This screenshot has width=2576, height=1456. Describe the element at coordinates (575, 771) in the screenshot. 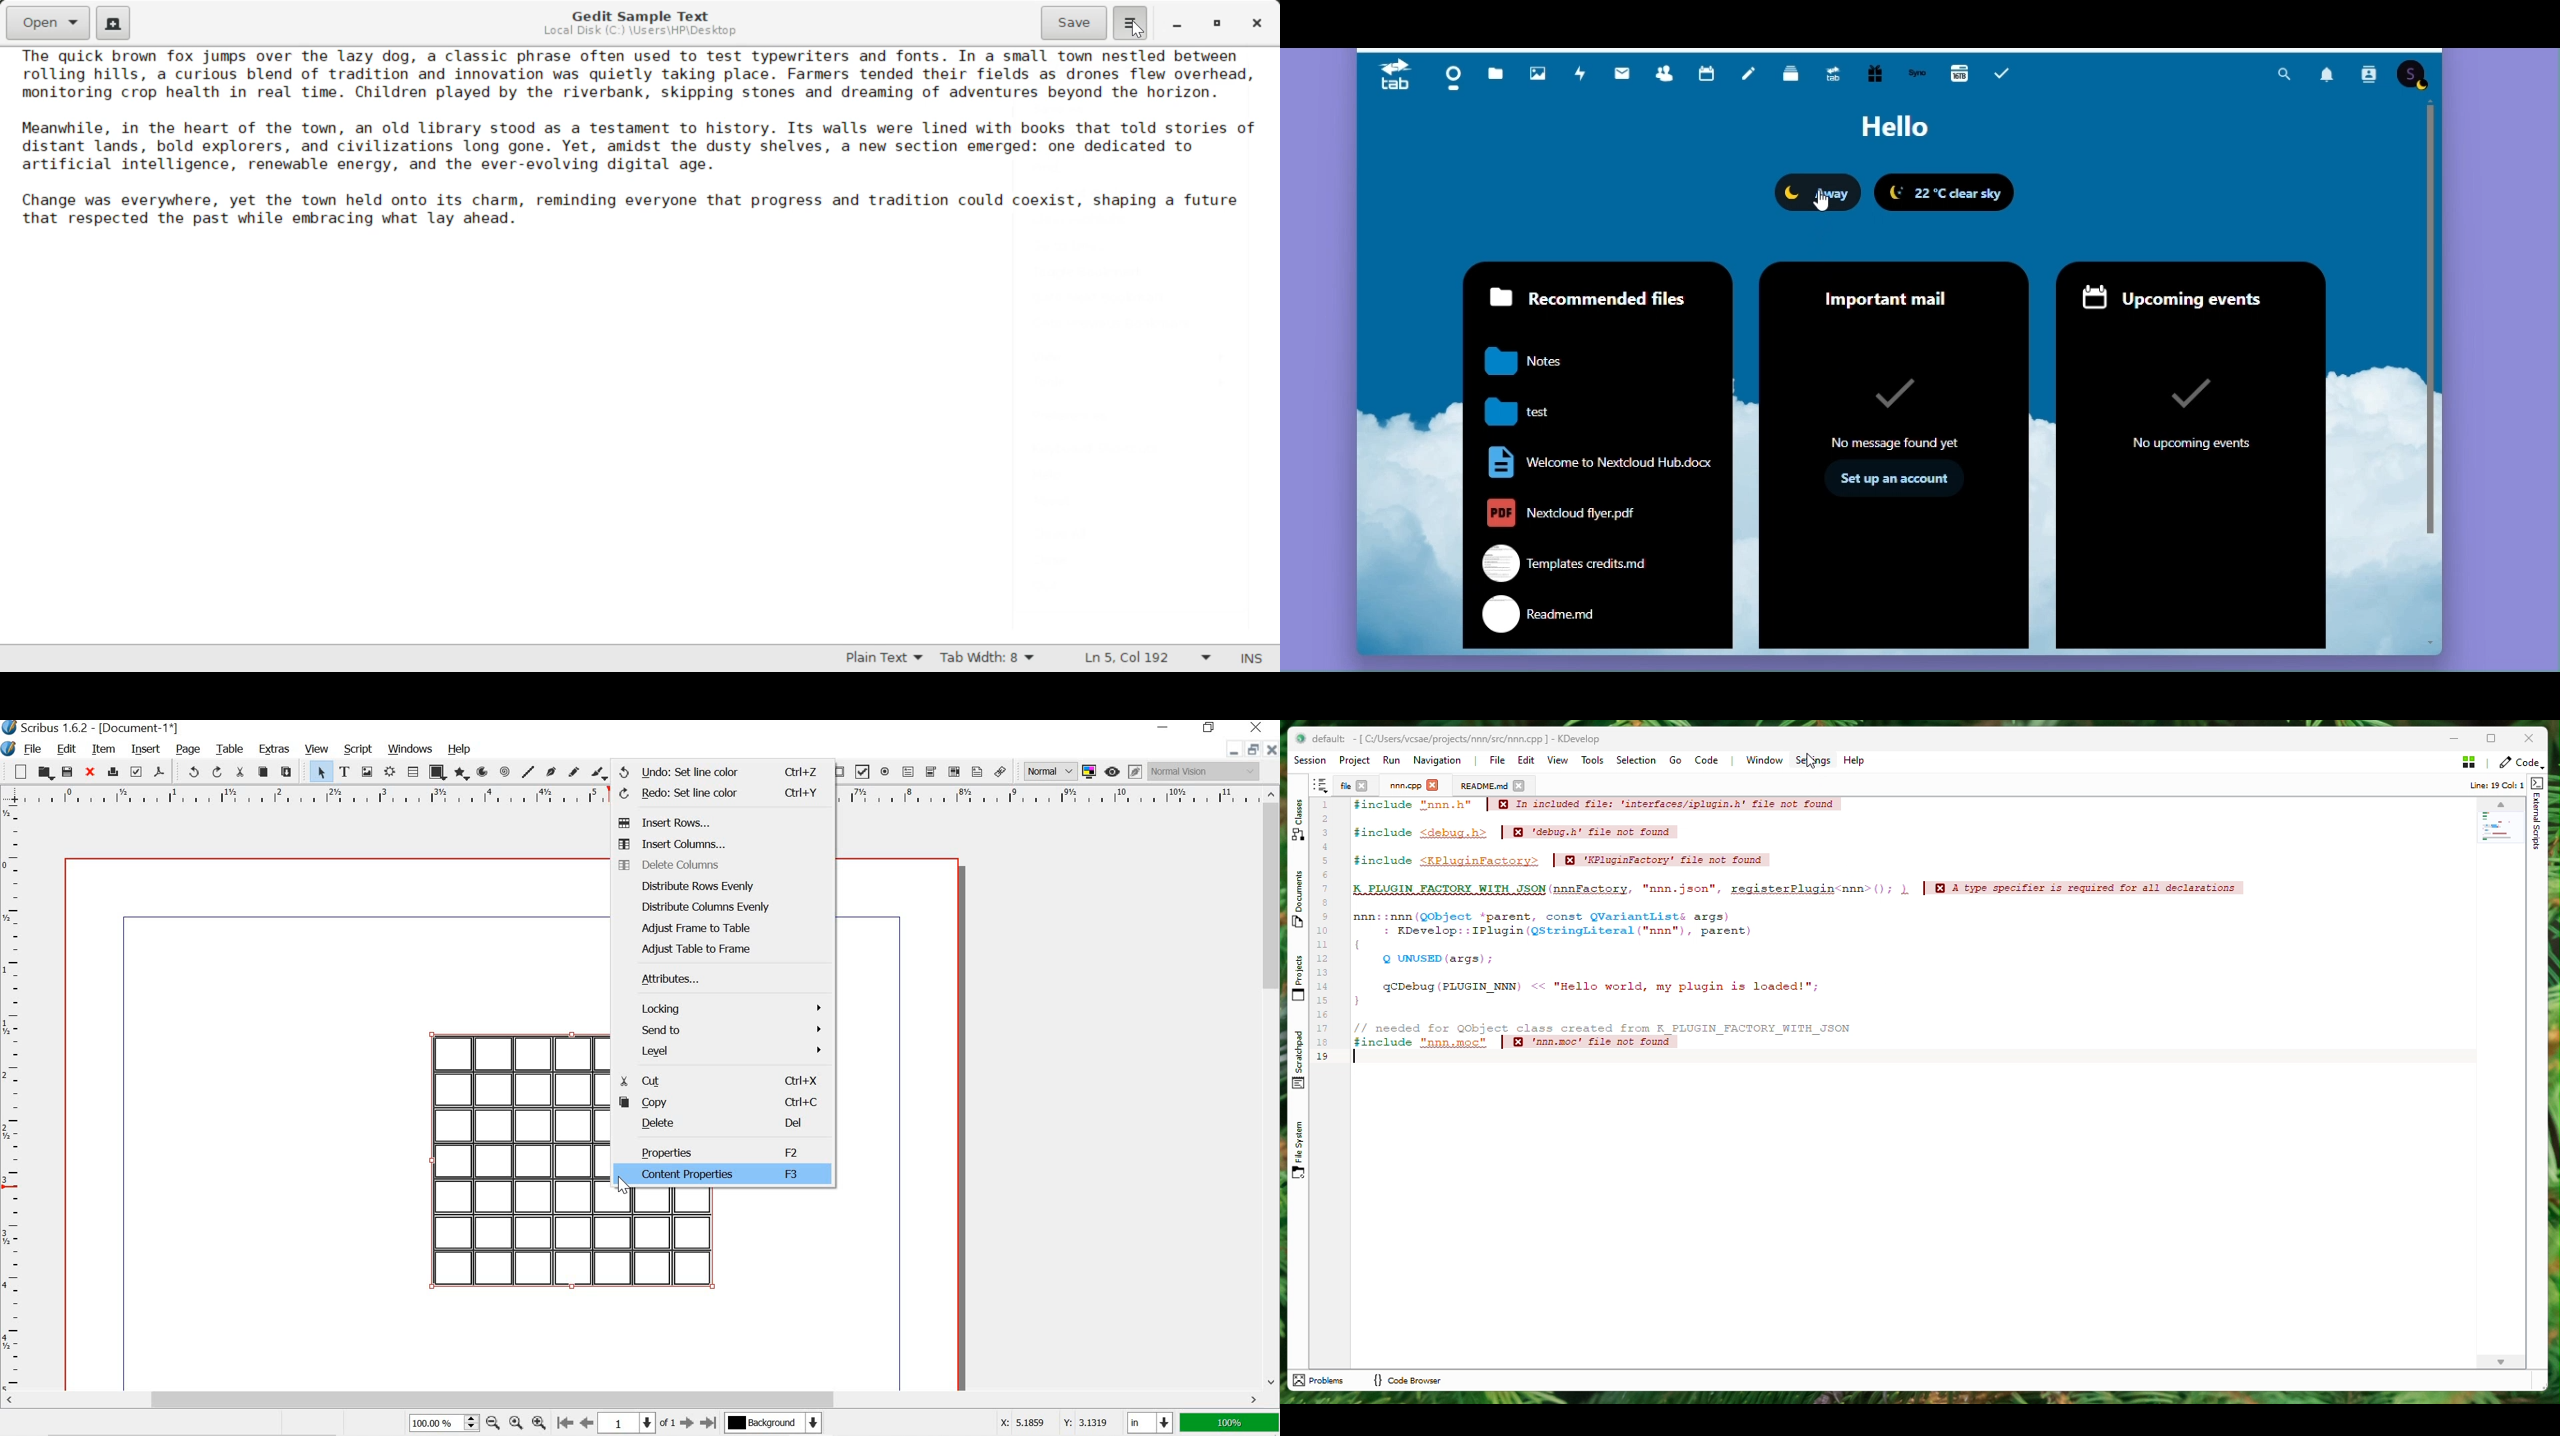

I see `freehand line` at that location.